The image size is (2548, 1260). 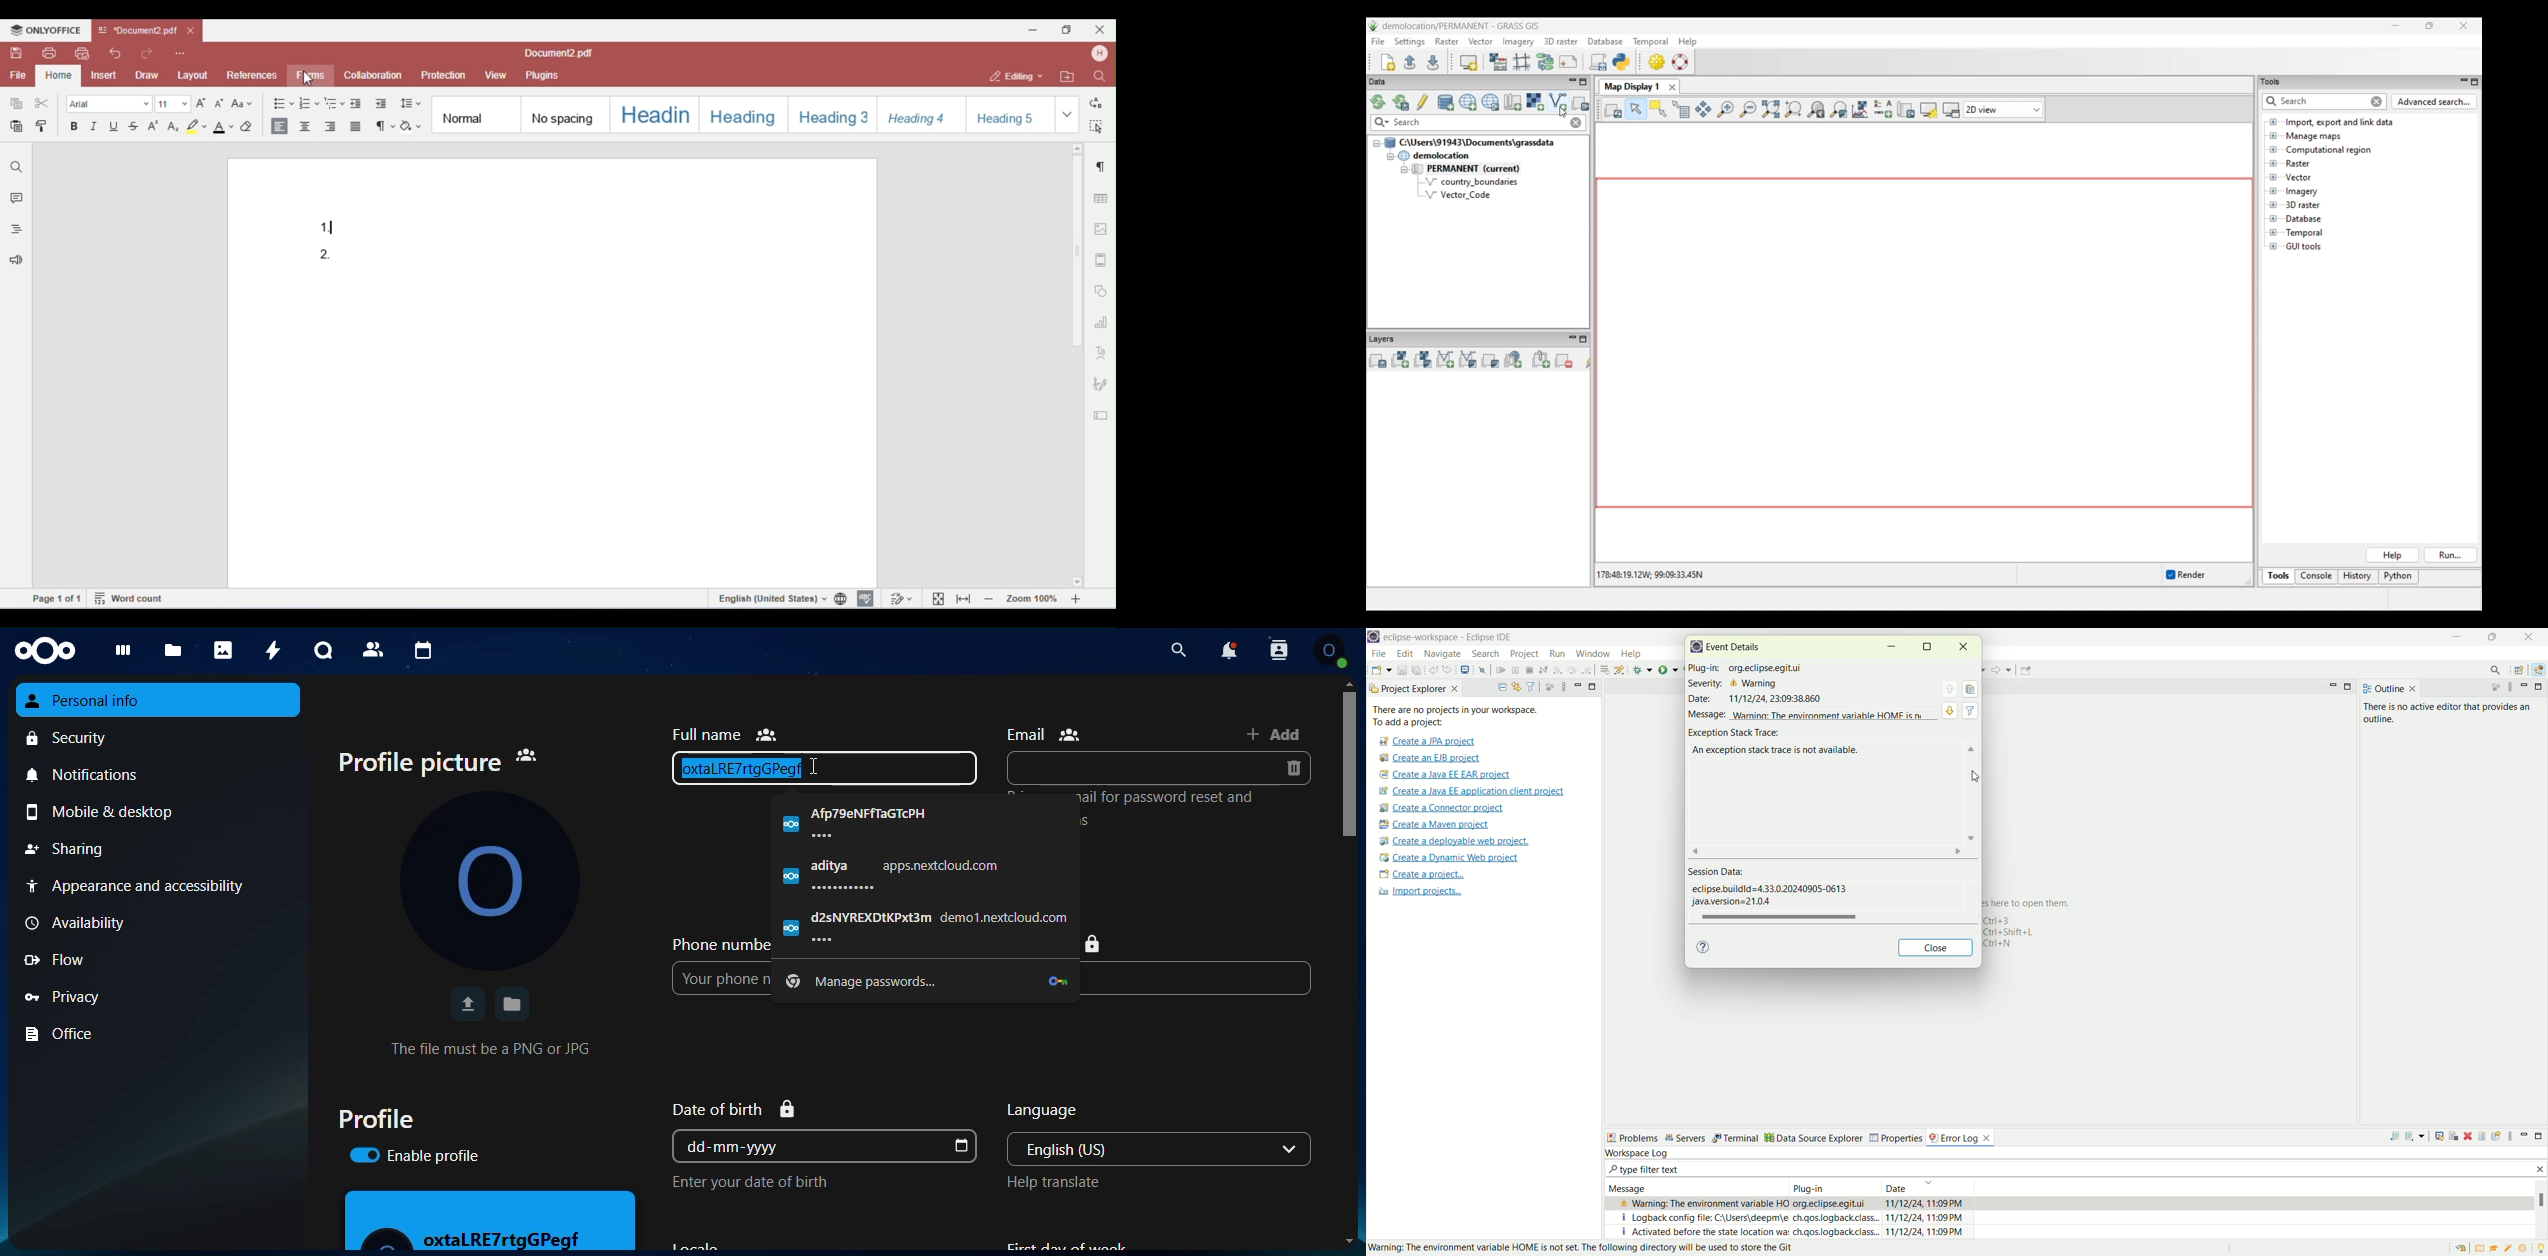 I want to click on talk, so click(x=320, y=651).